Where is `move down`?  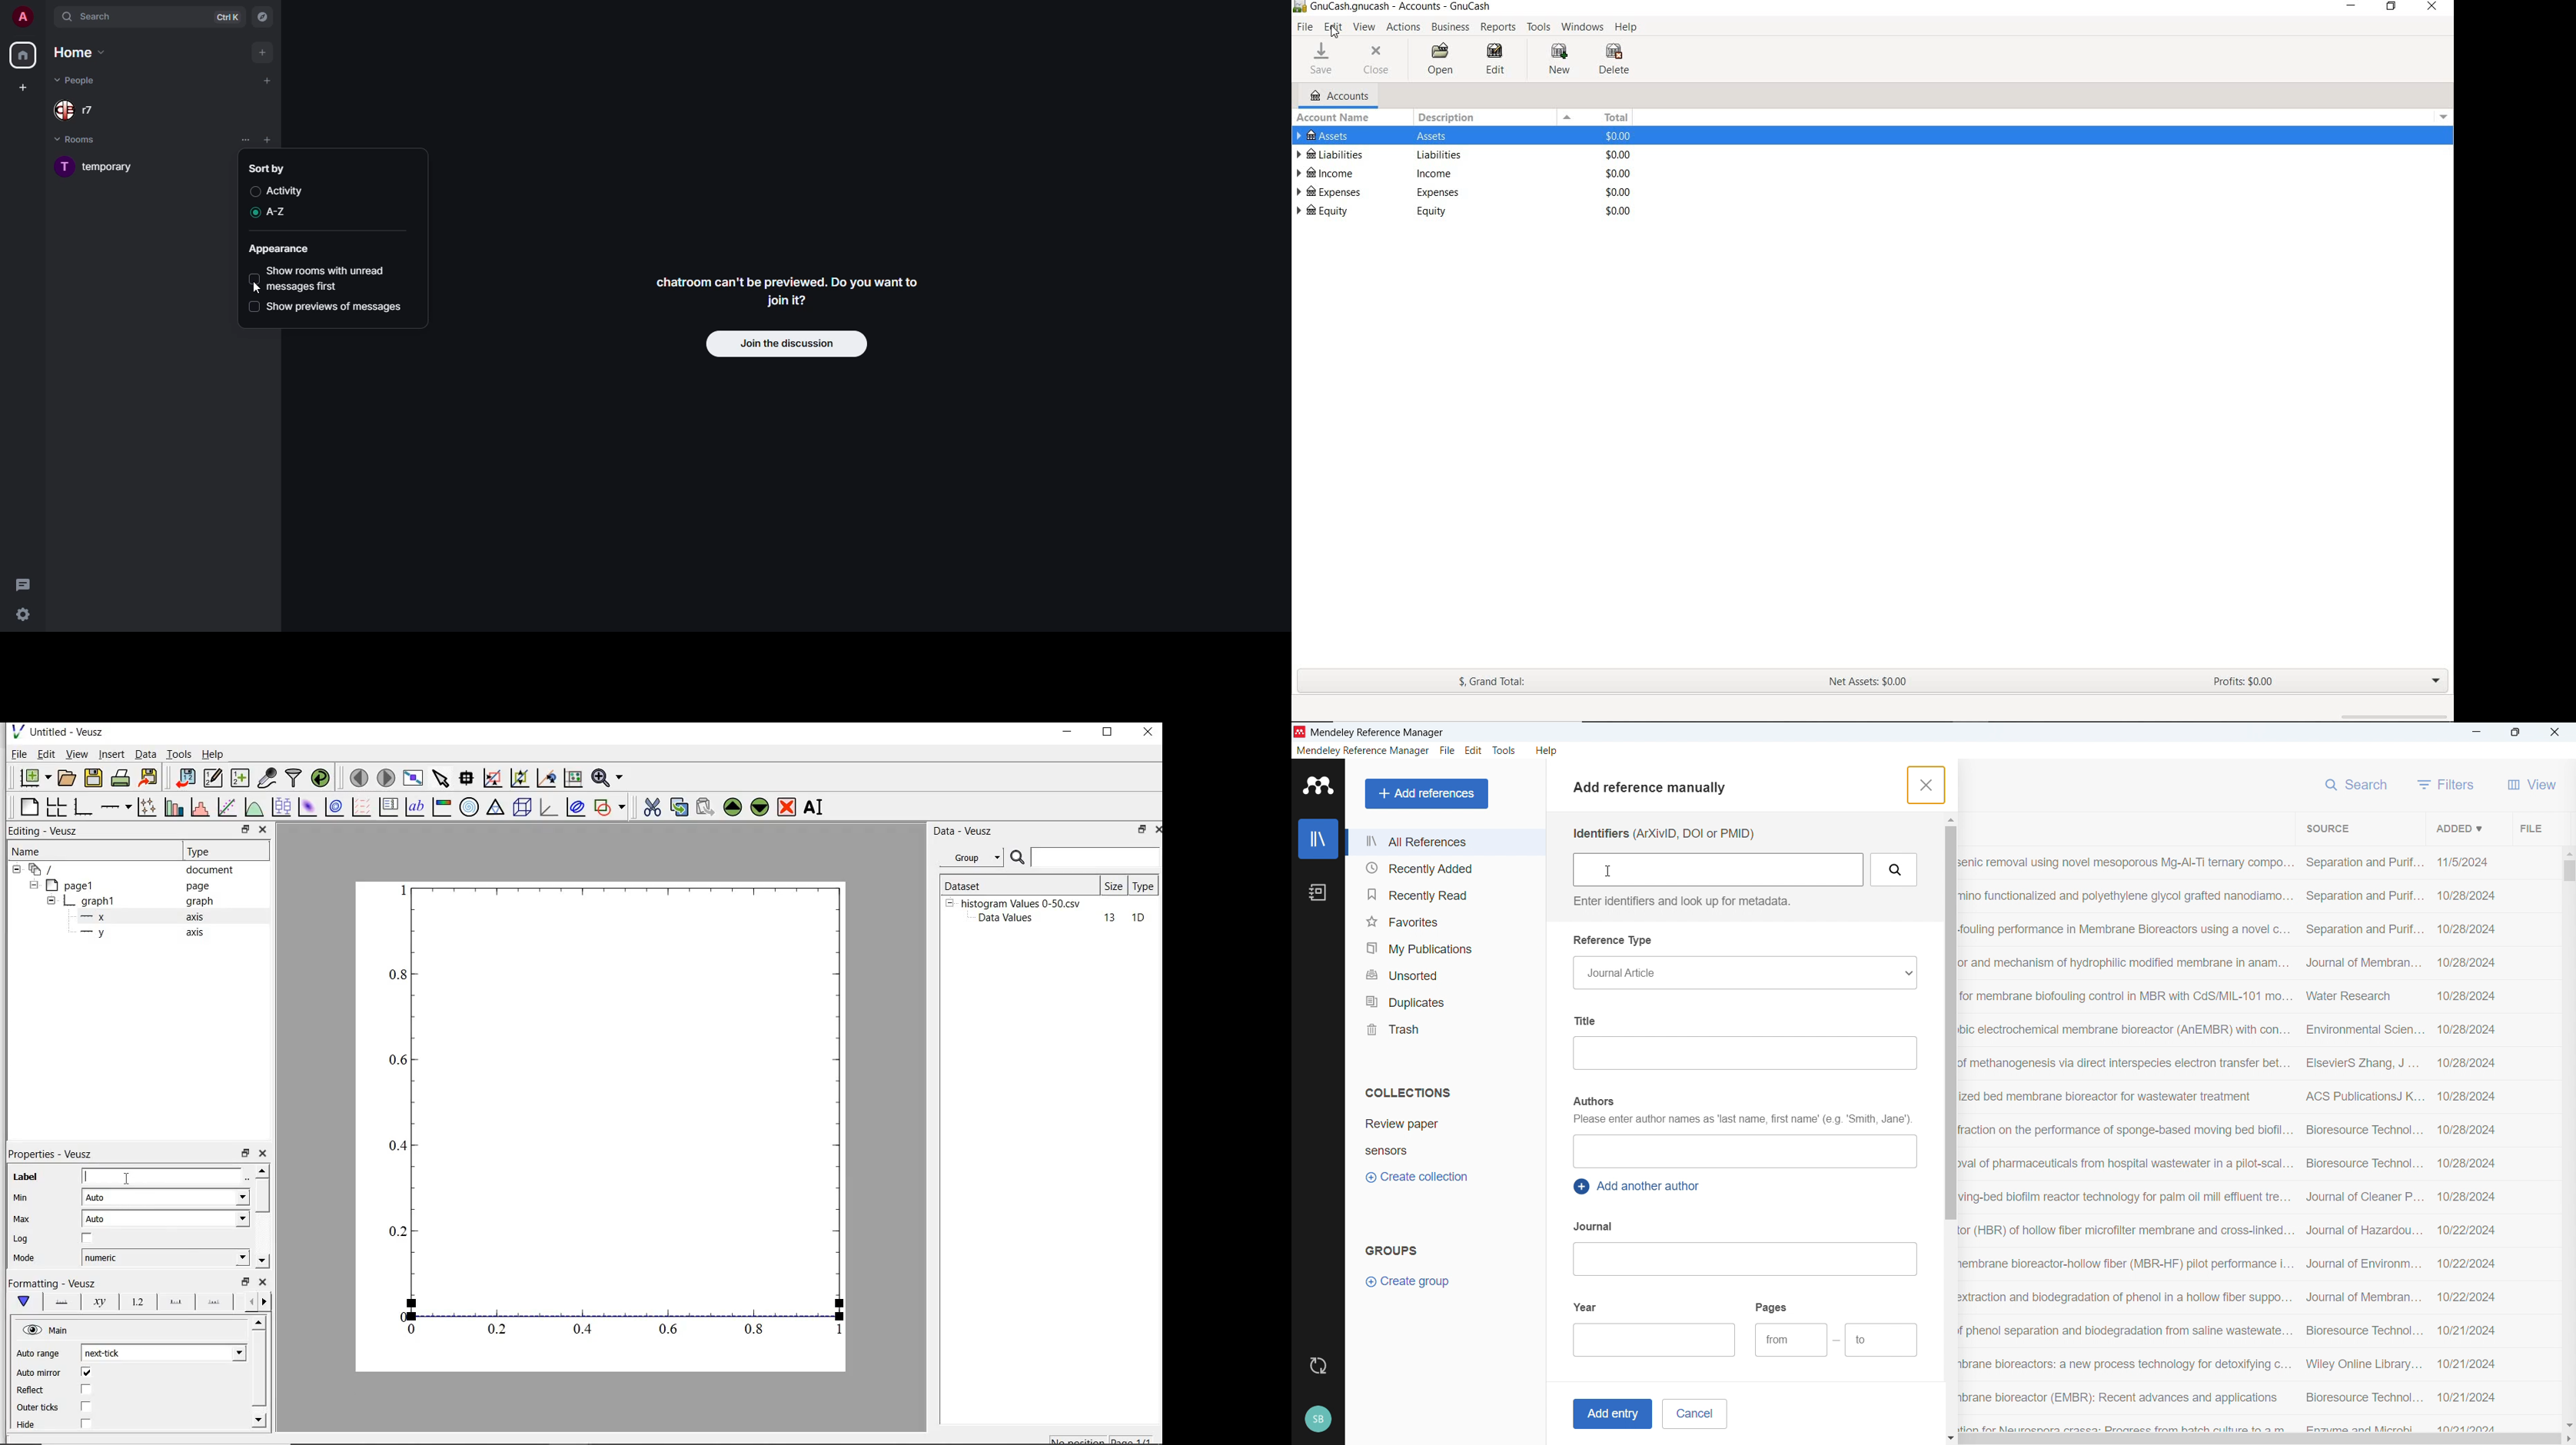 move down is located at coordinates (260, 1419).